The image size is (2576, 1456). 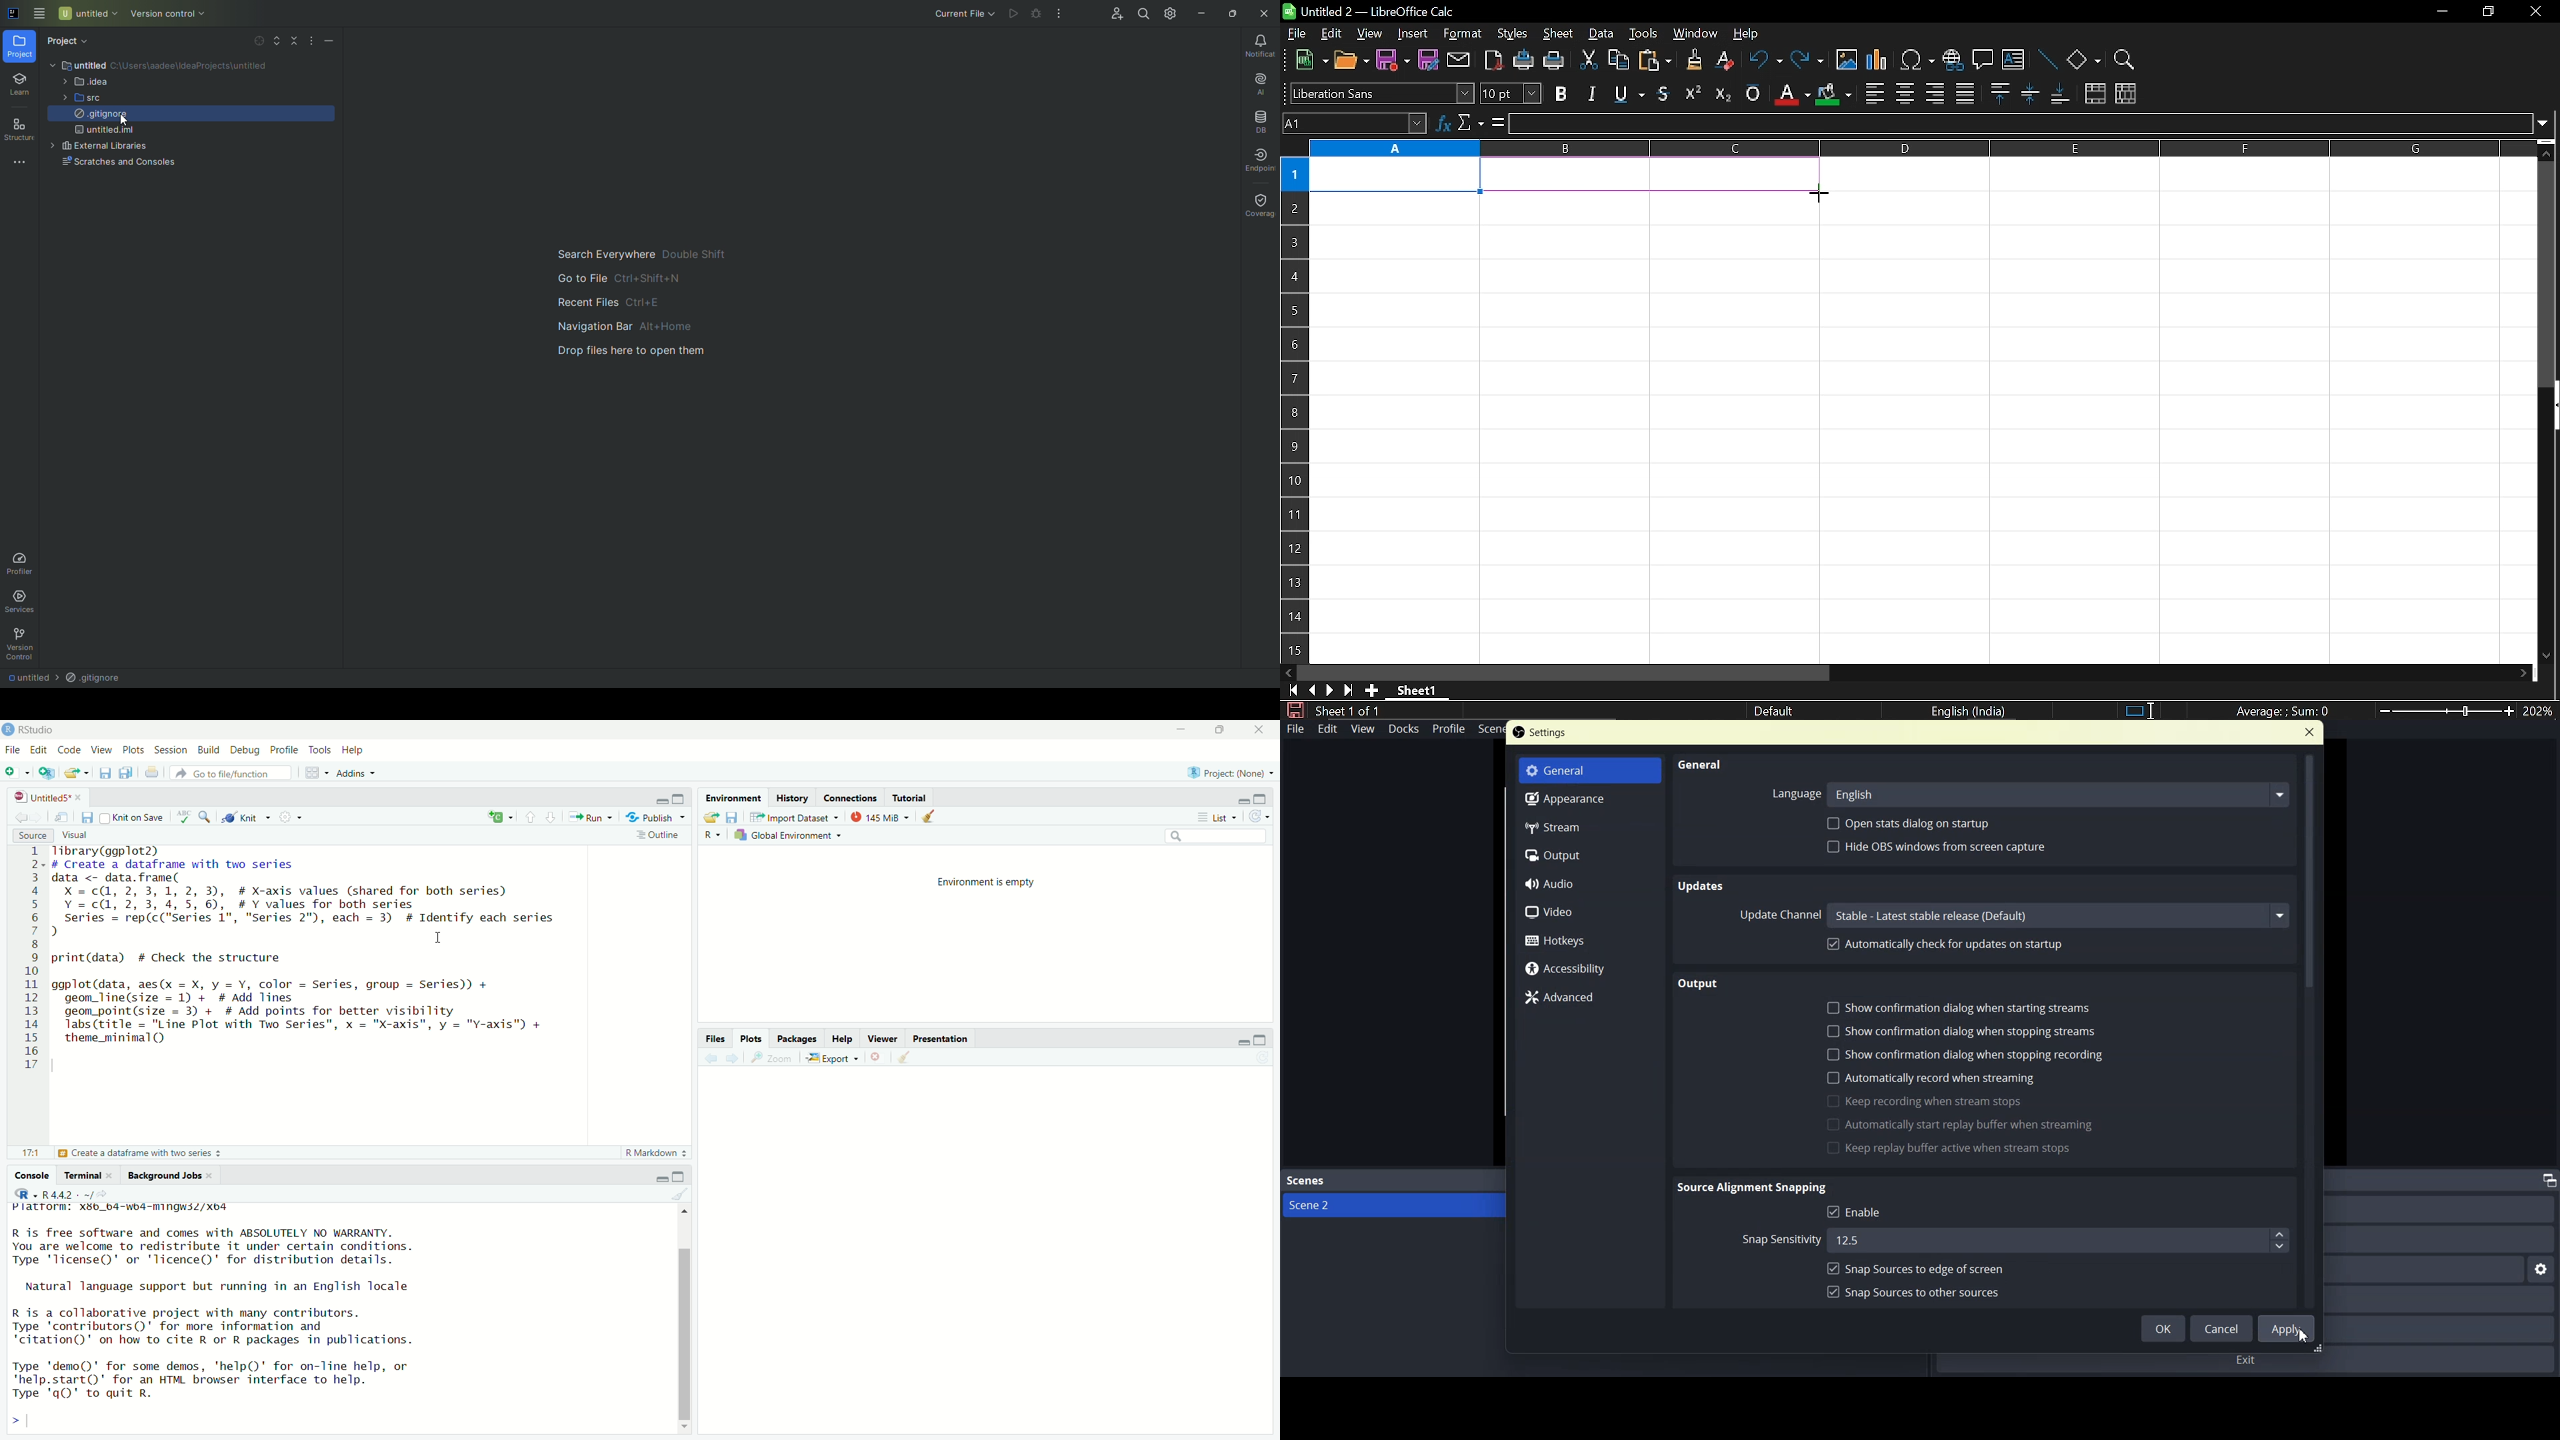 What do you see at coordinates (2019, 124) in the screenshot?
I see `input line` at bounding box center [2019, 124].